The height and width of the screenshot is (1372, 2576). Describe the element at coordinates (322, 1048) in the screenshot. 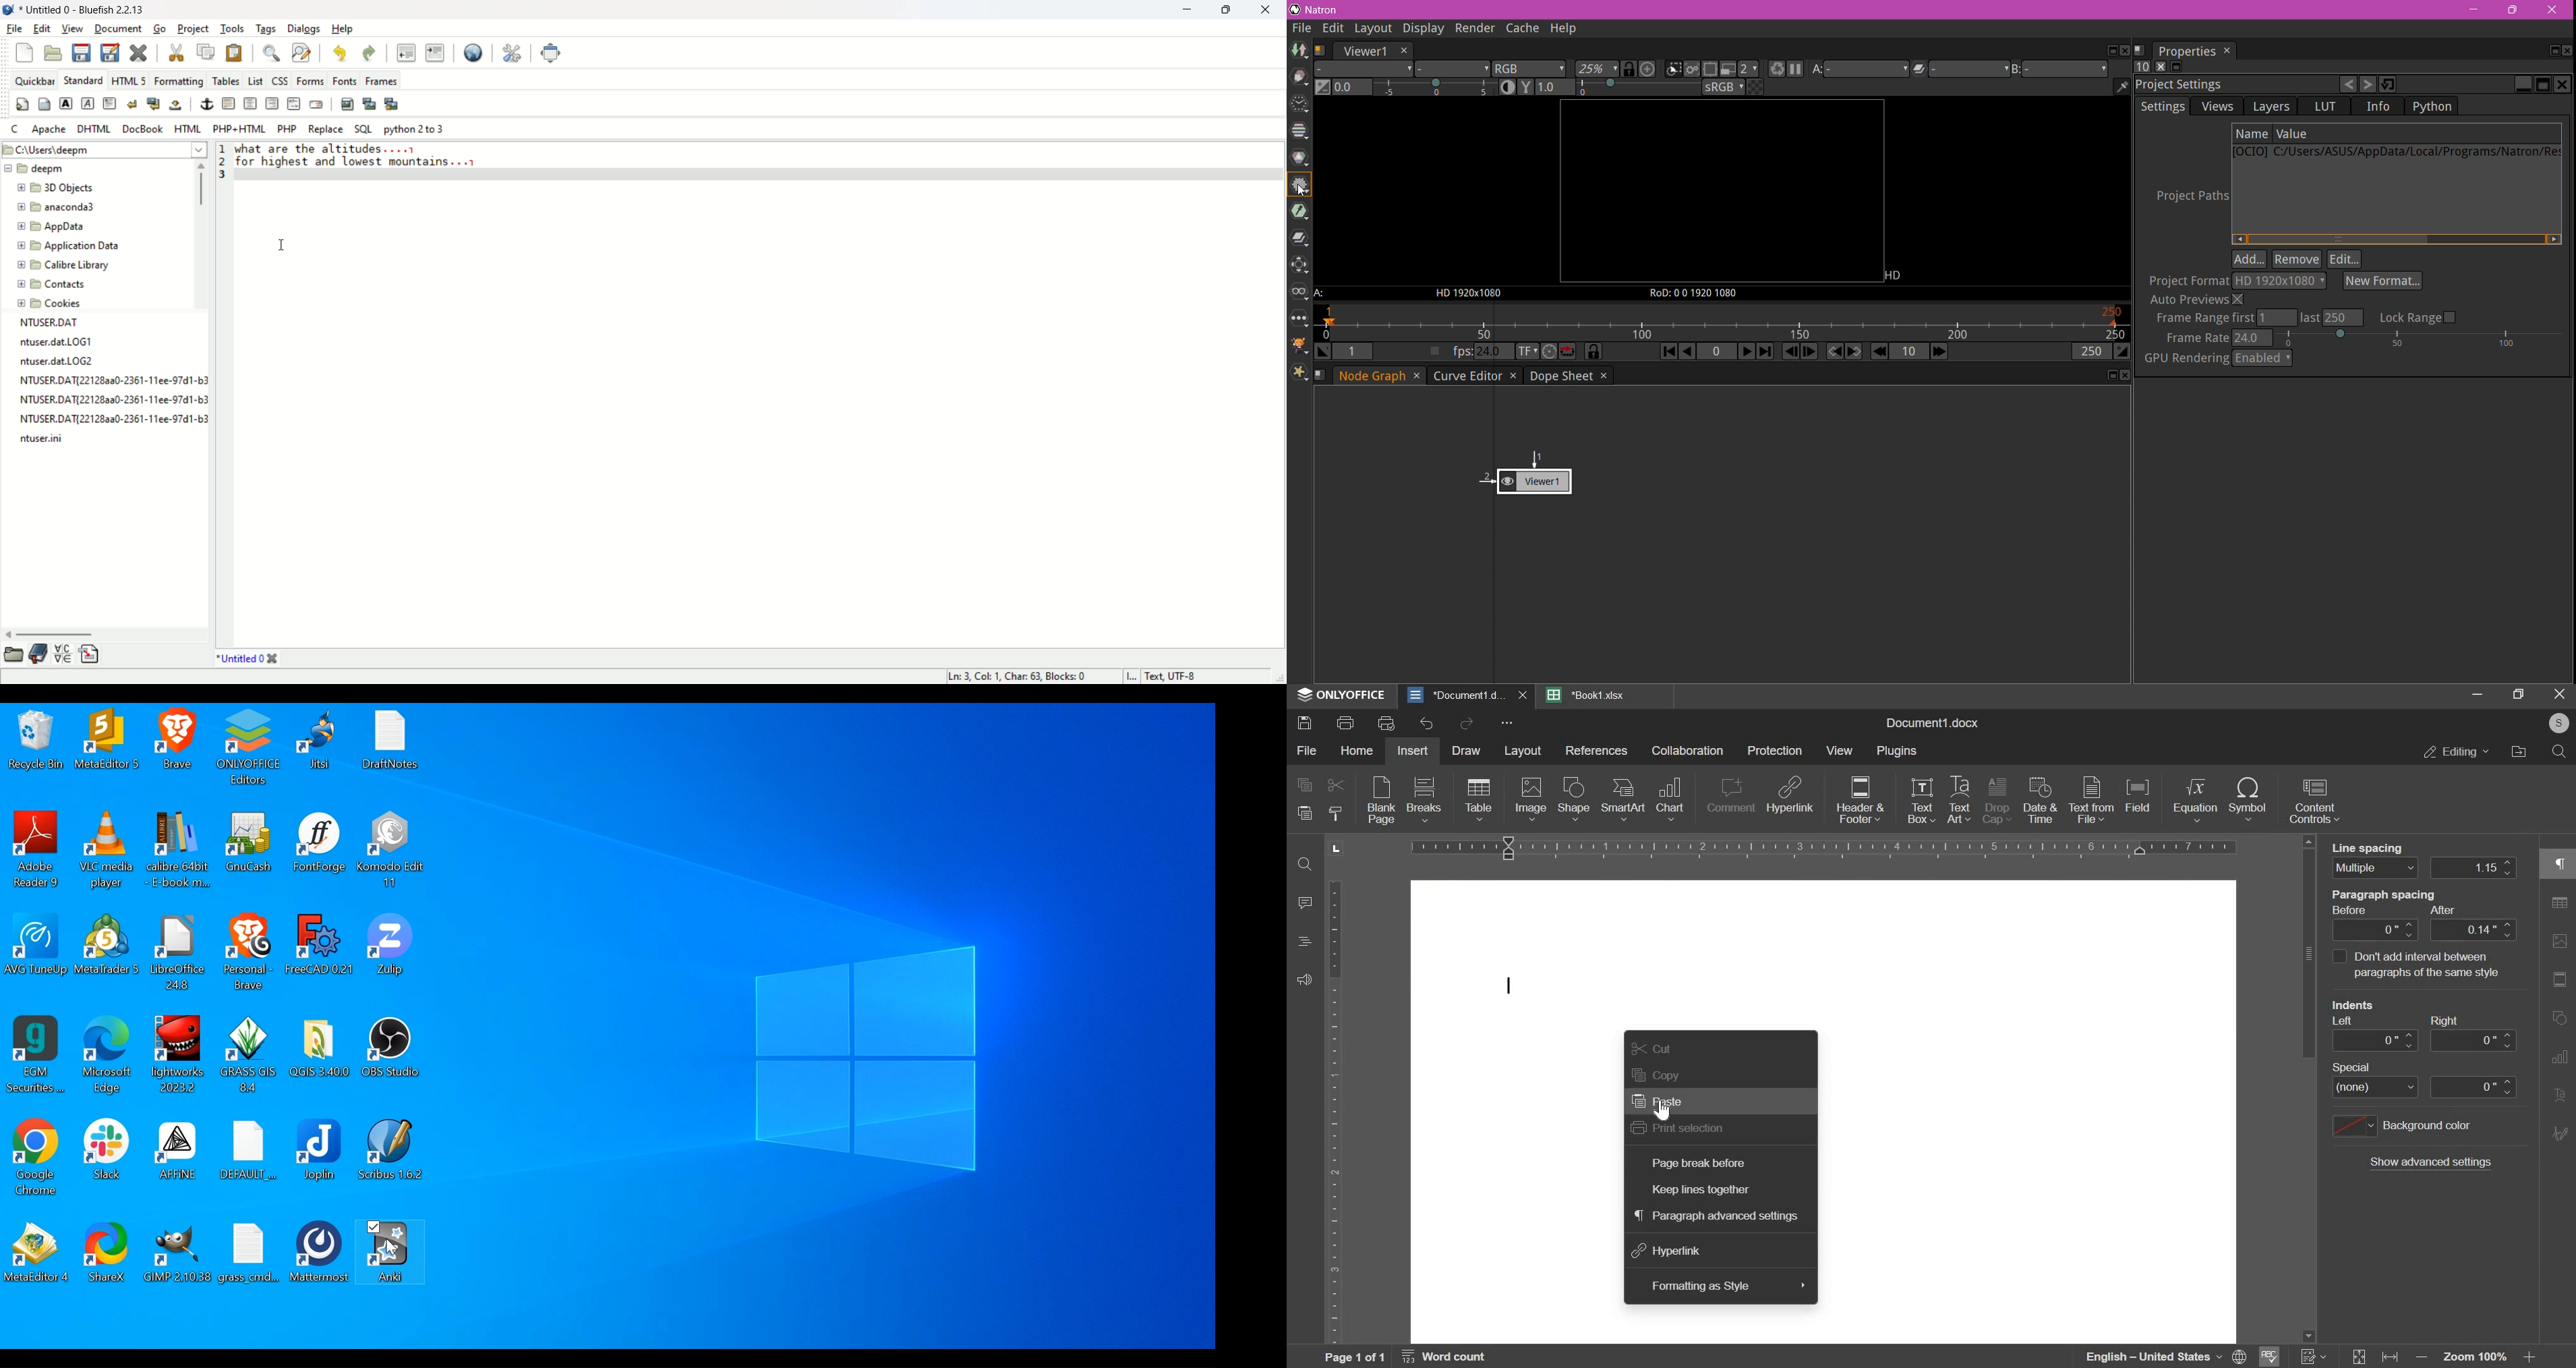

I see `QGISFlder` at that location.